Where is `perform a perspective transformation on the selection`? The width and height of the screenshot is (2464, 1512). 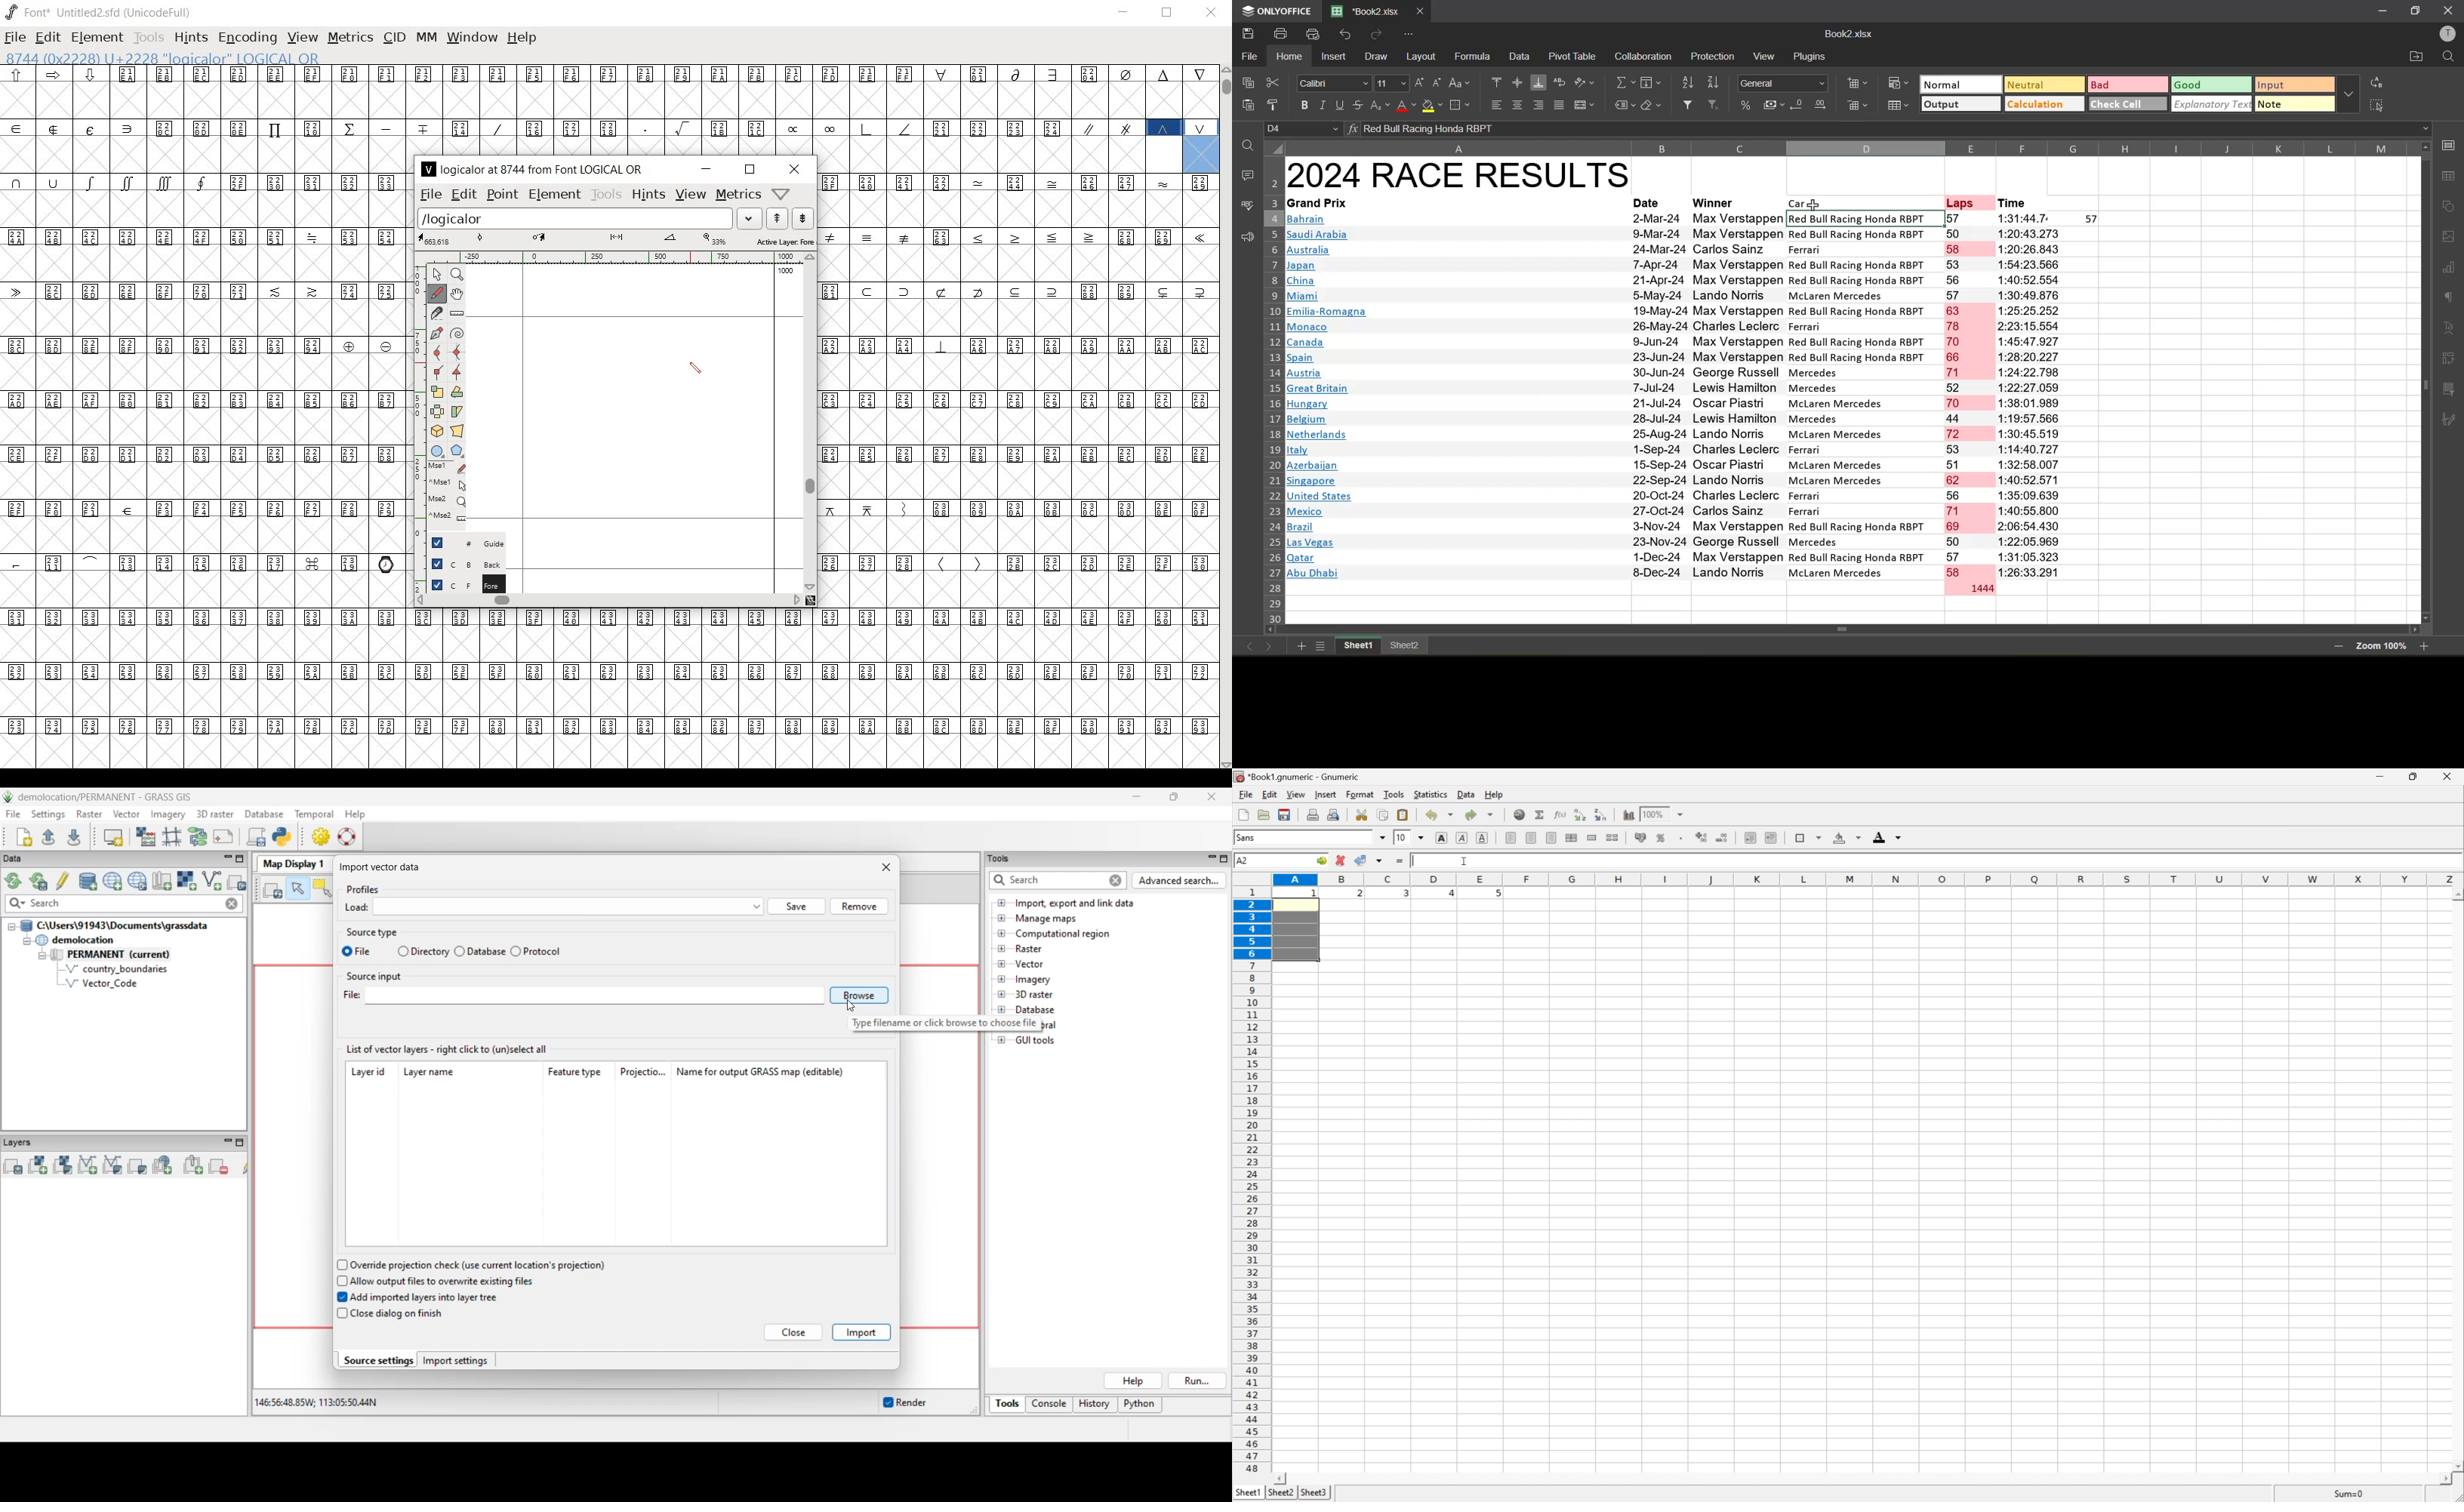
perform a perspective transformation on the selection is located at coordinates (457, 431).